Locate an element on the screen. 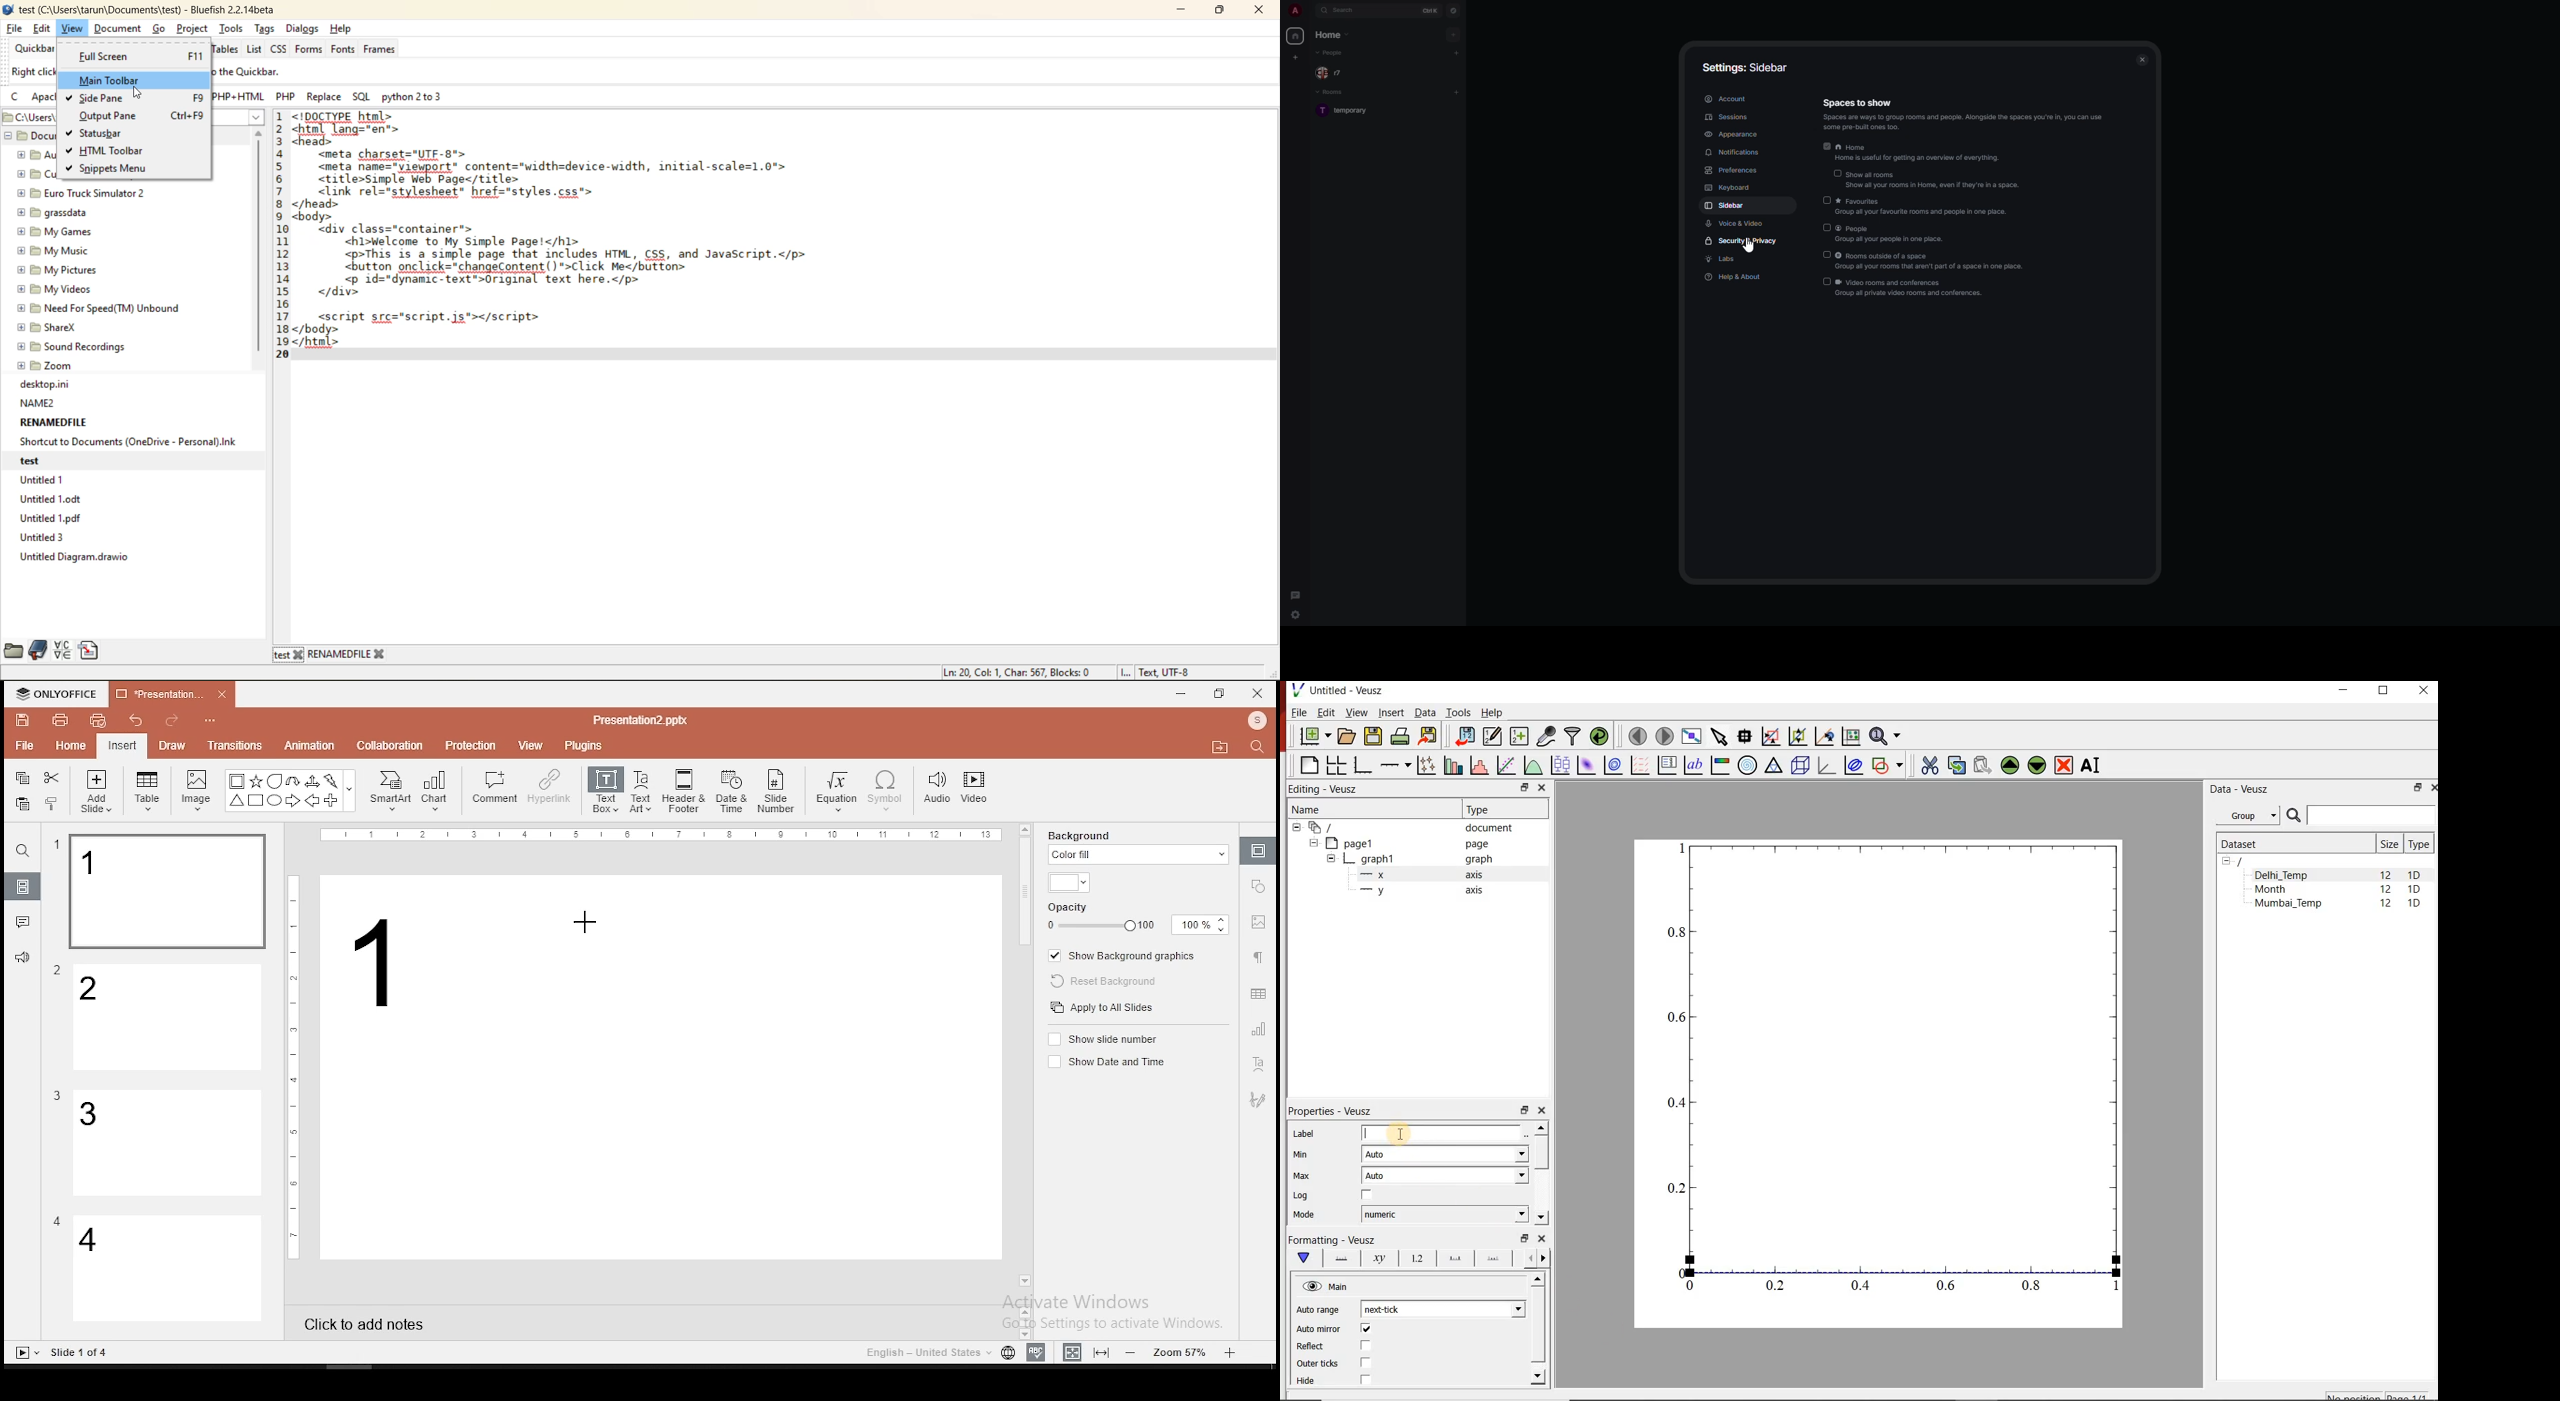 The width and height of the screenshot is (2576, 1428). spaces to show is located at coordinates (1965, 113).